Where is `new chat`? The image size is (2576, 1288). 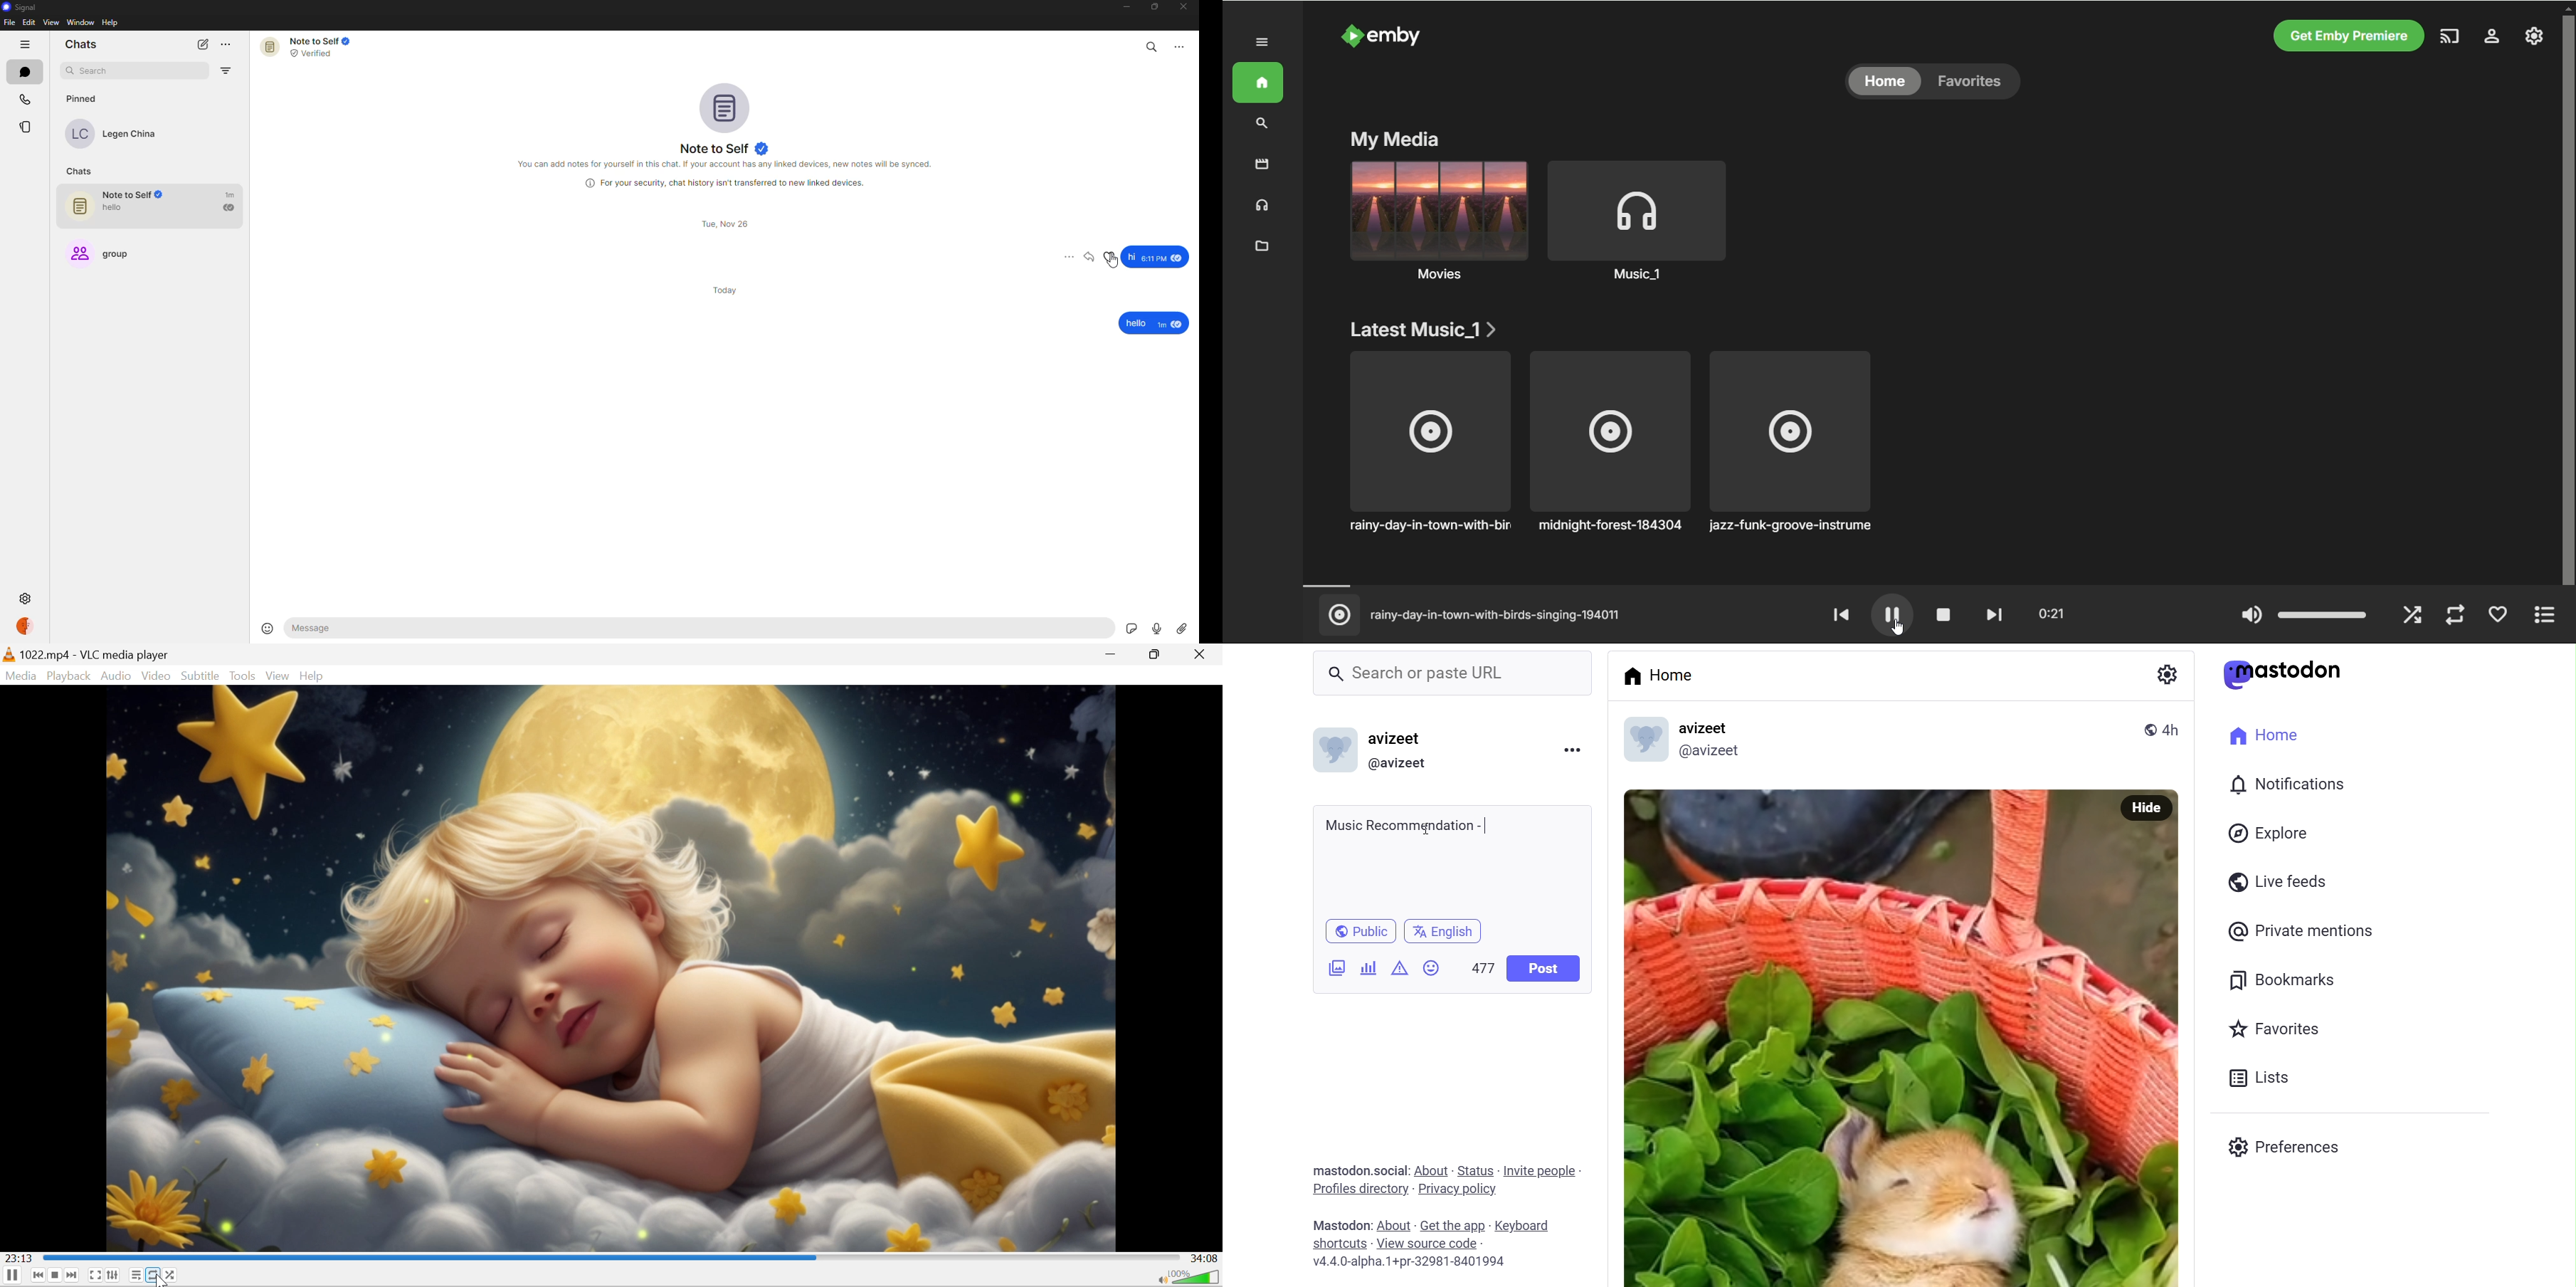
new chat is located at coordinates (202, 44).